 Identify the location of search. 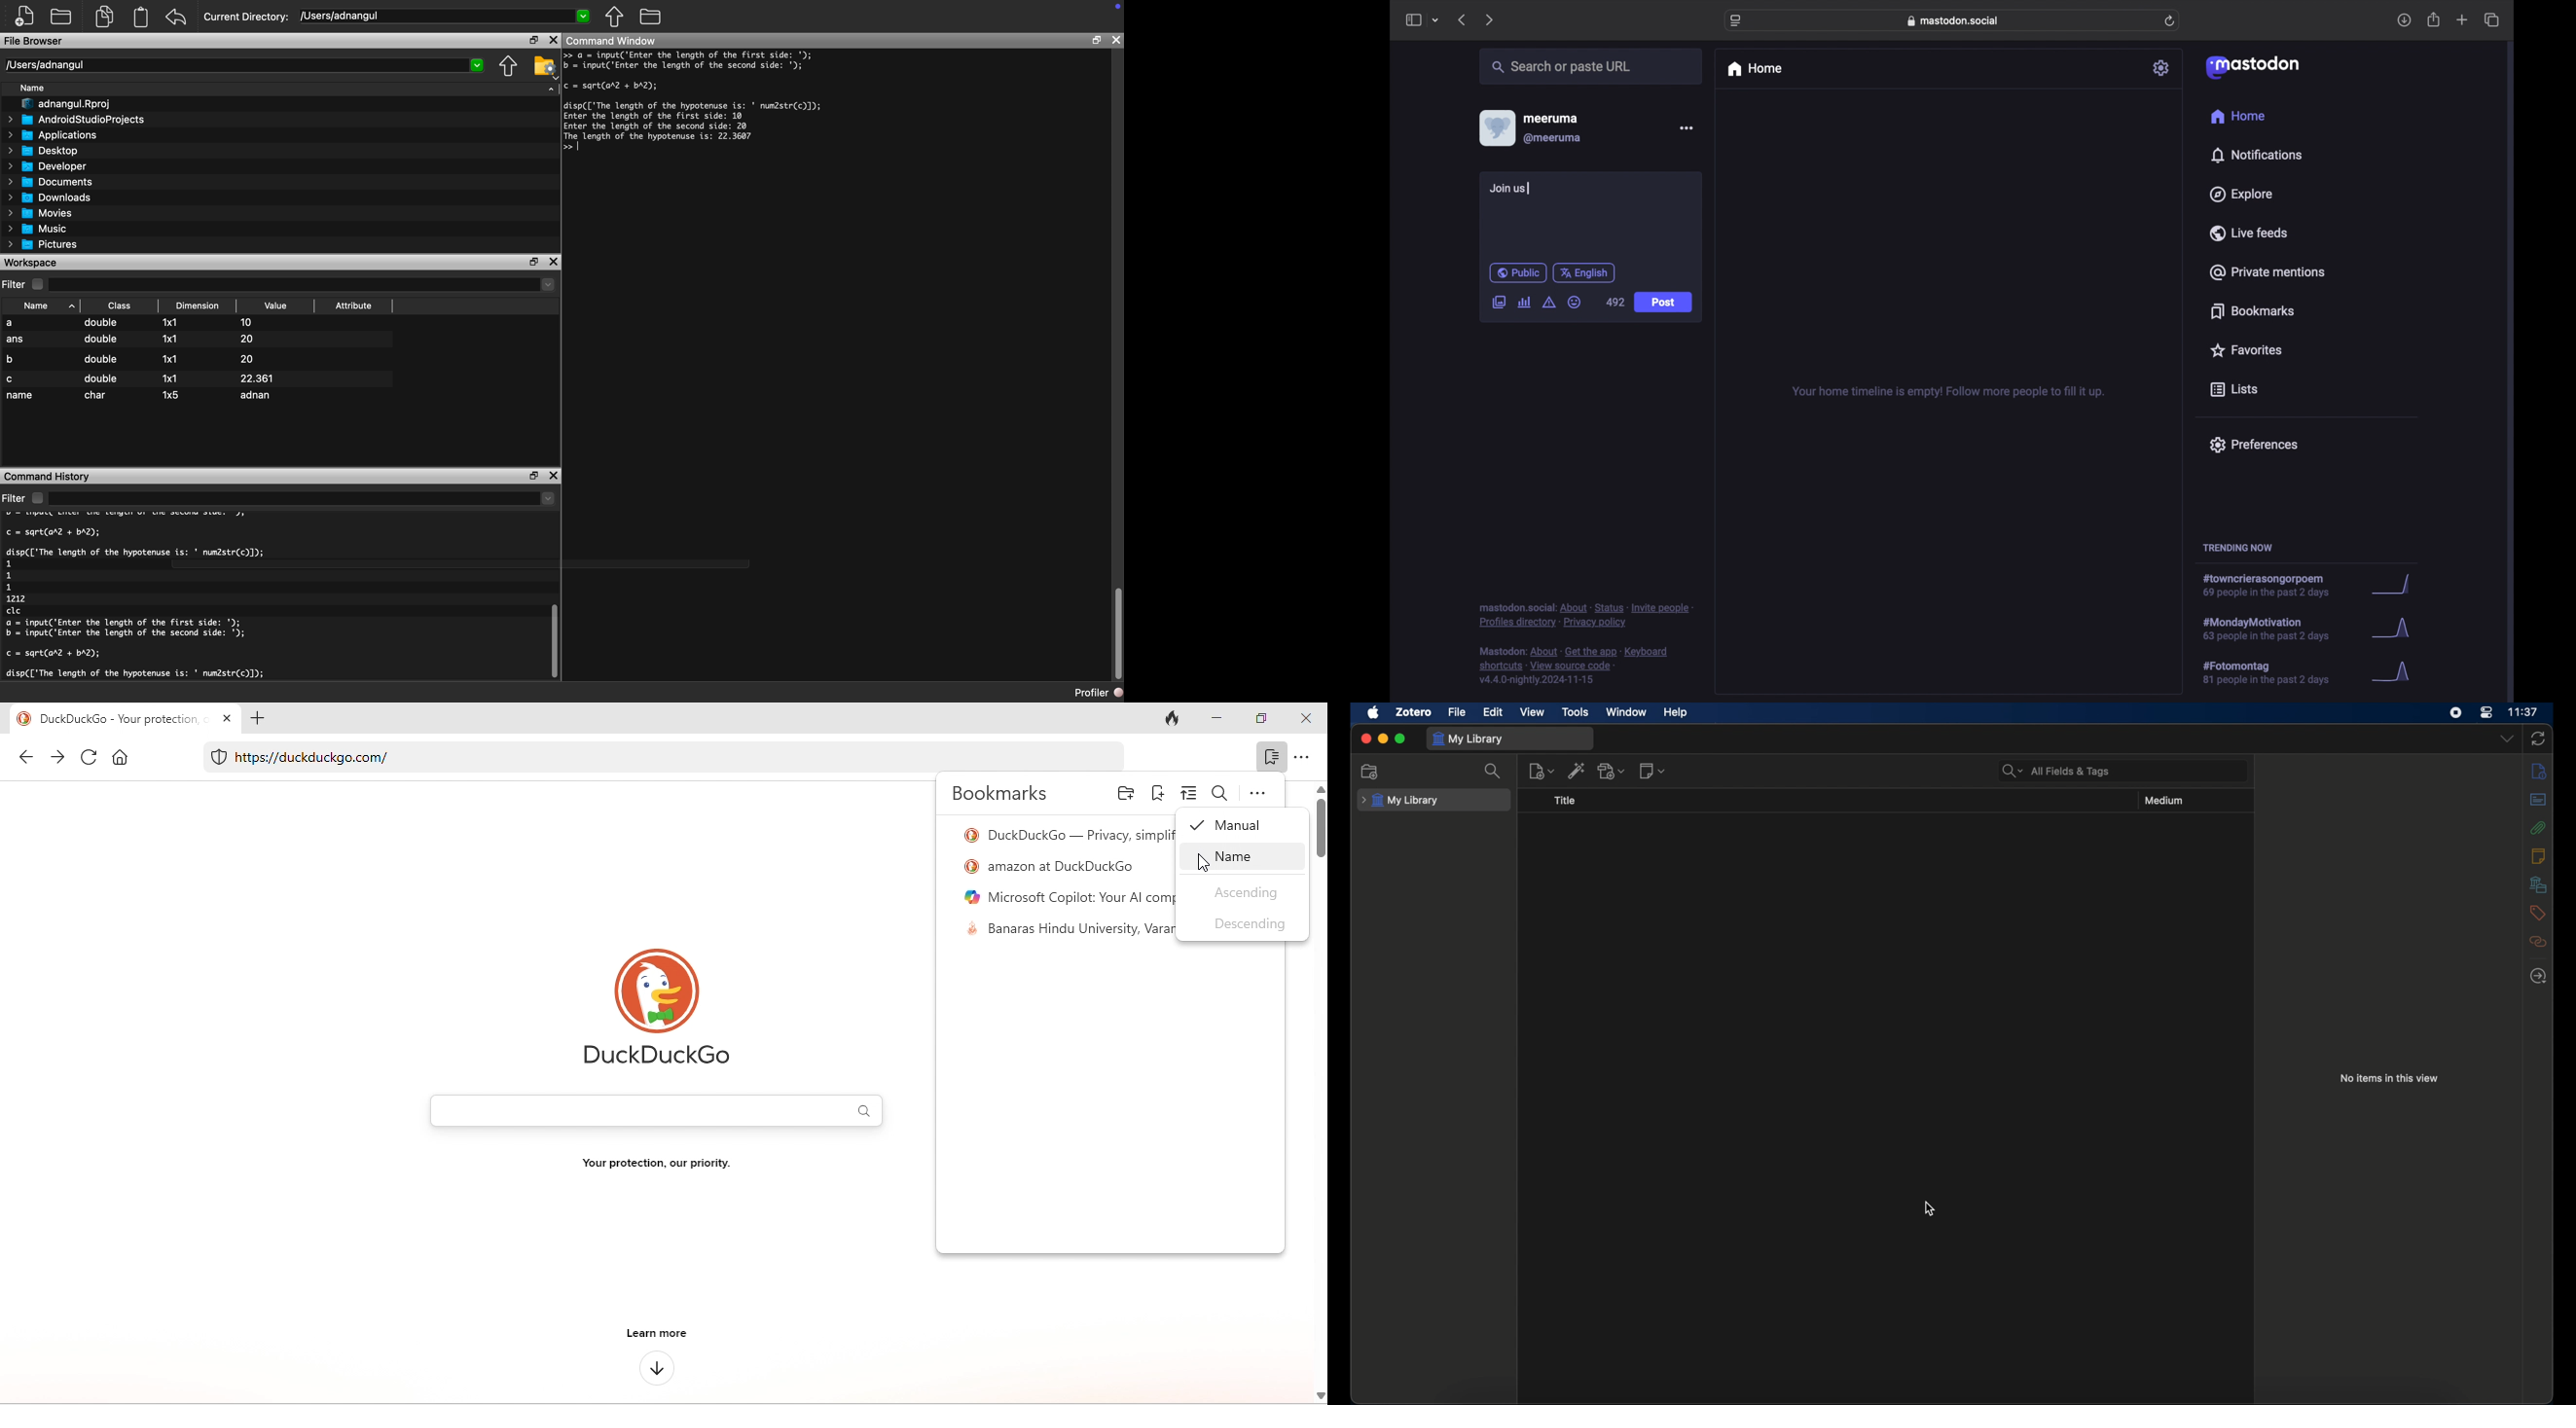
(1495, 771).